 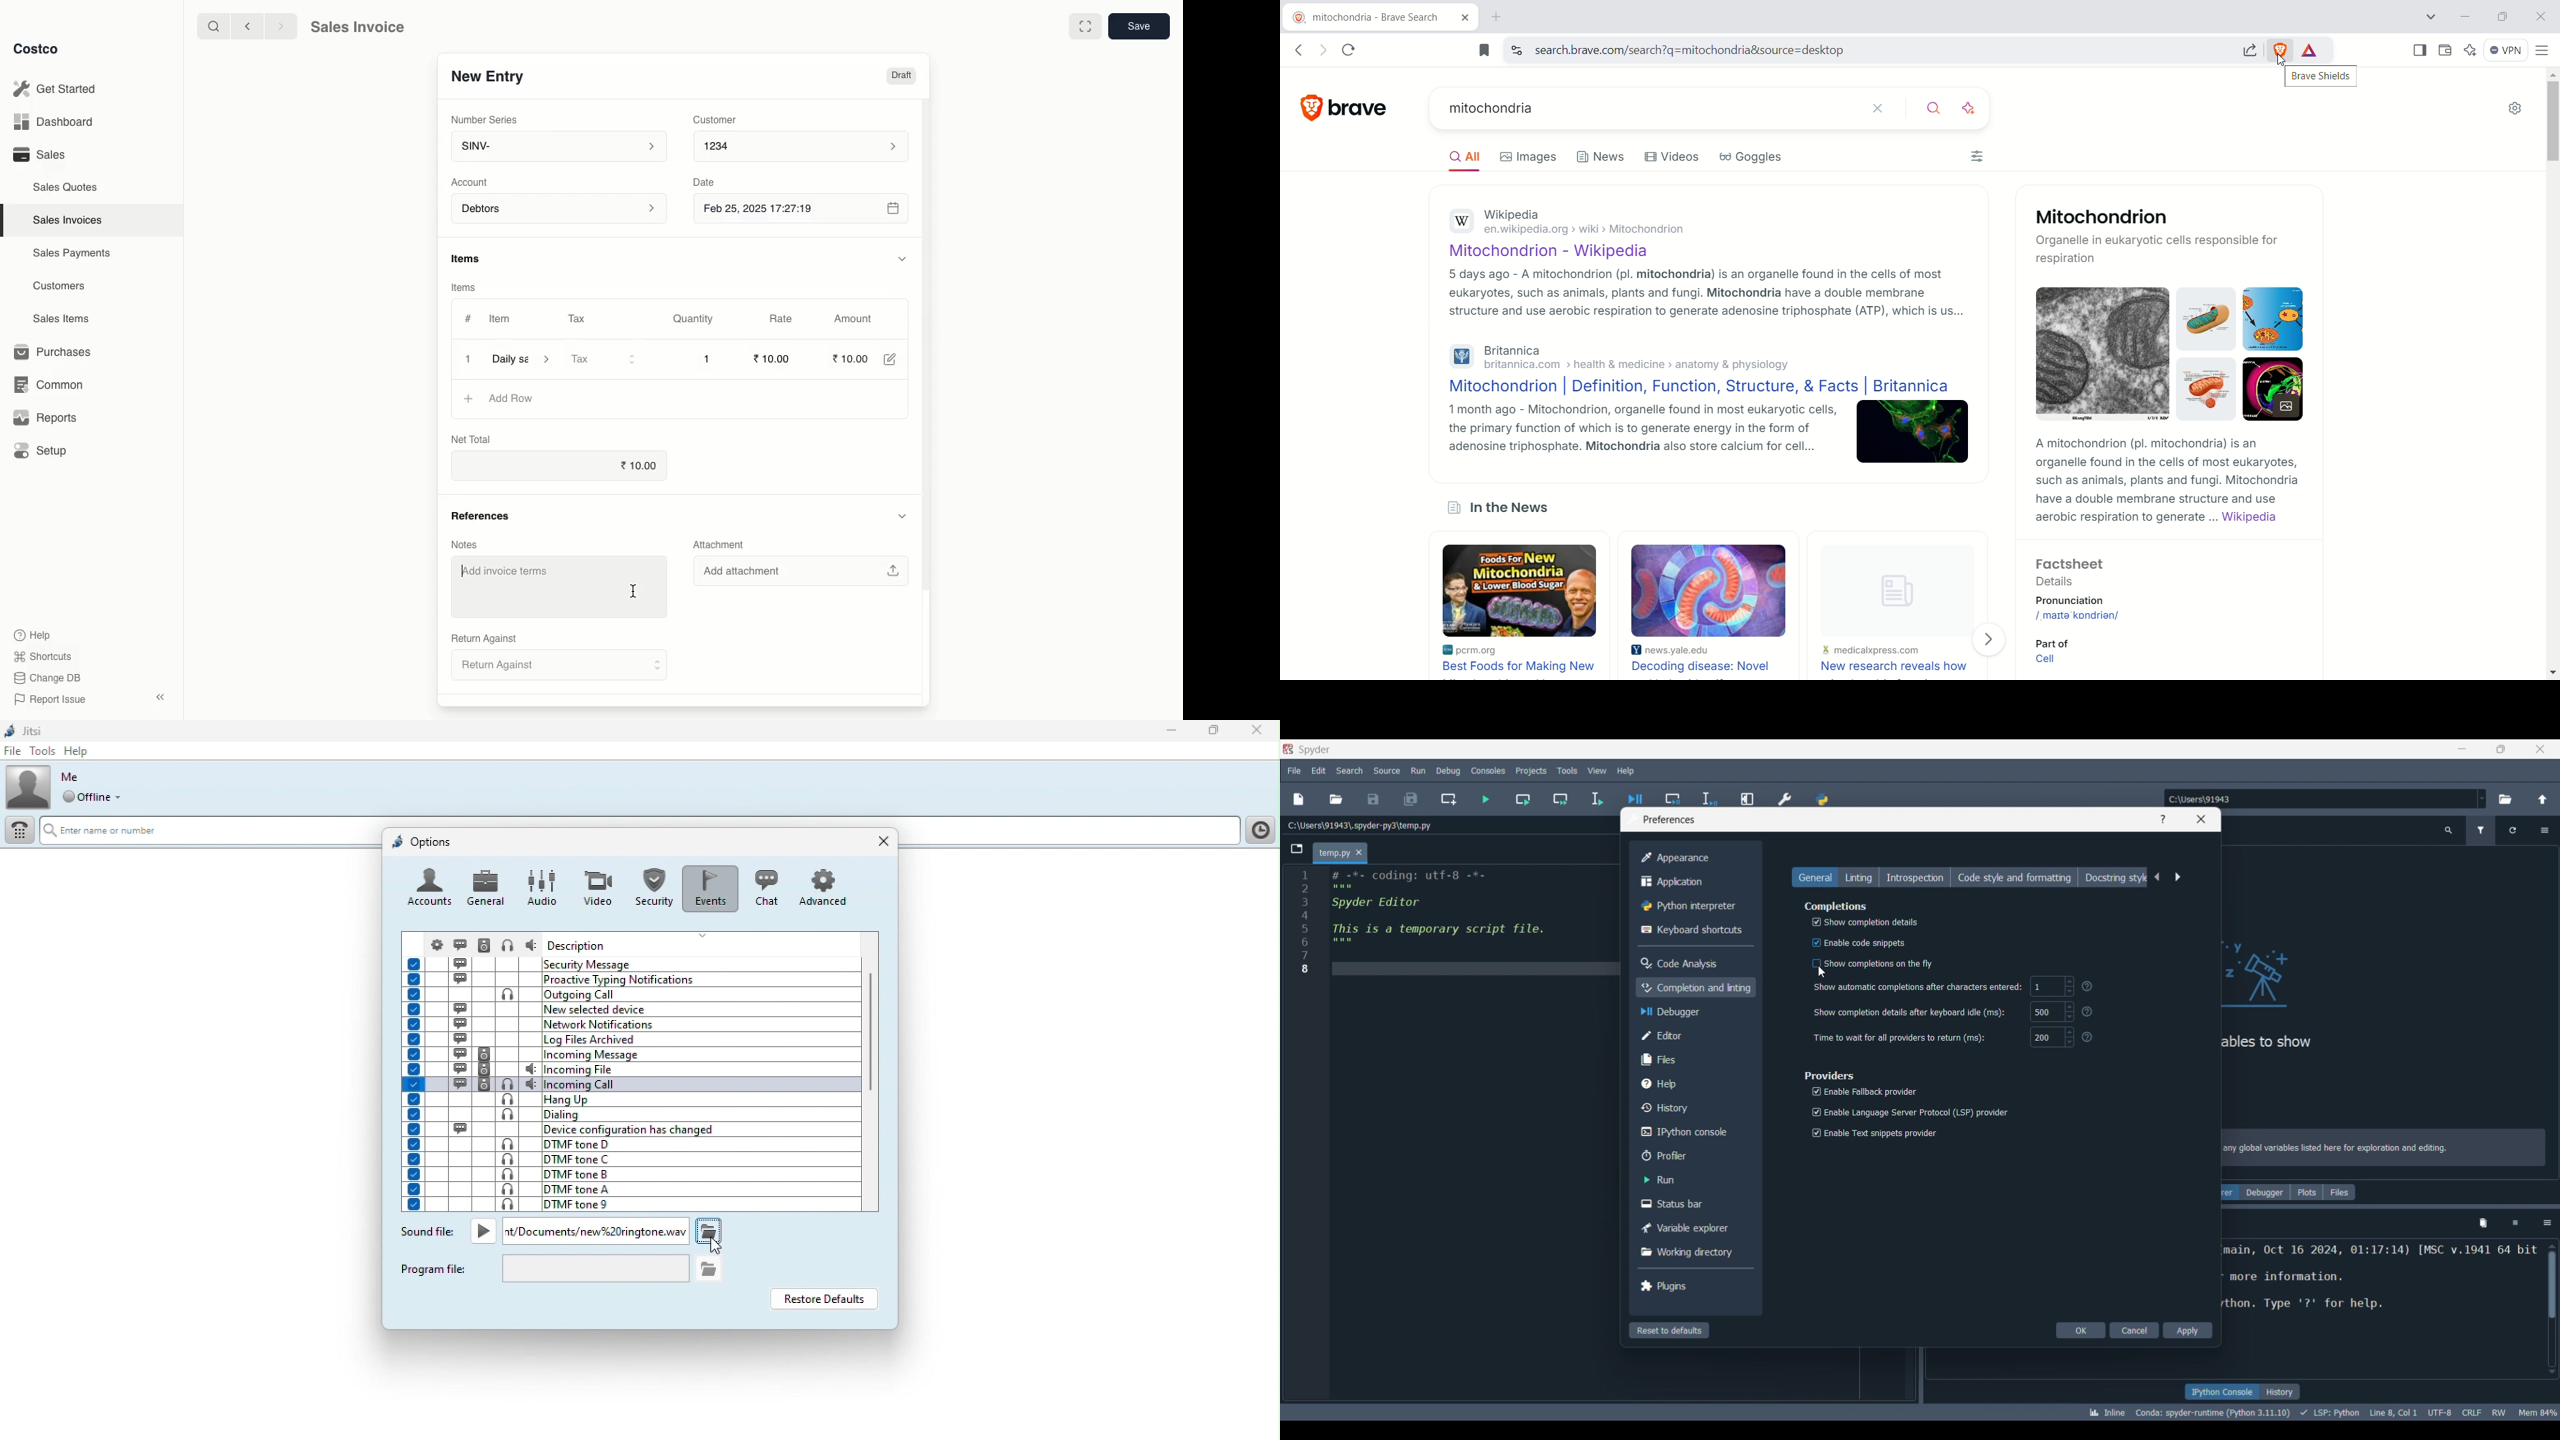 I want to click on Tax, so click(x=579, y=317).